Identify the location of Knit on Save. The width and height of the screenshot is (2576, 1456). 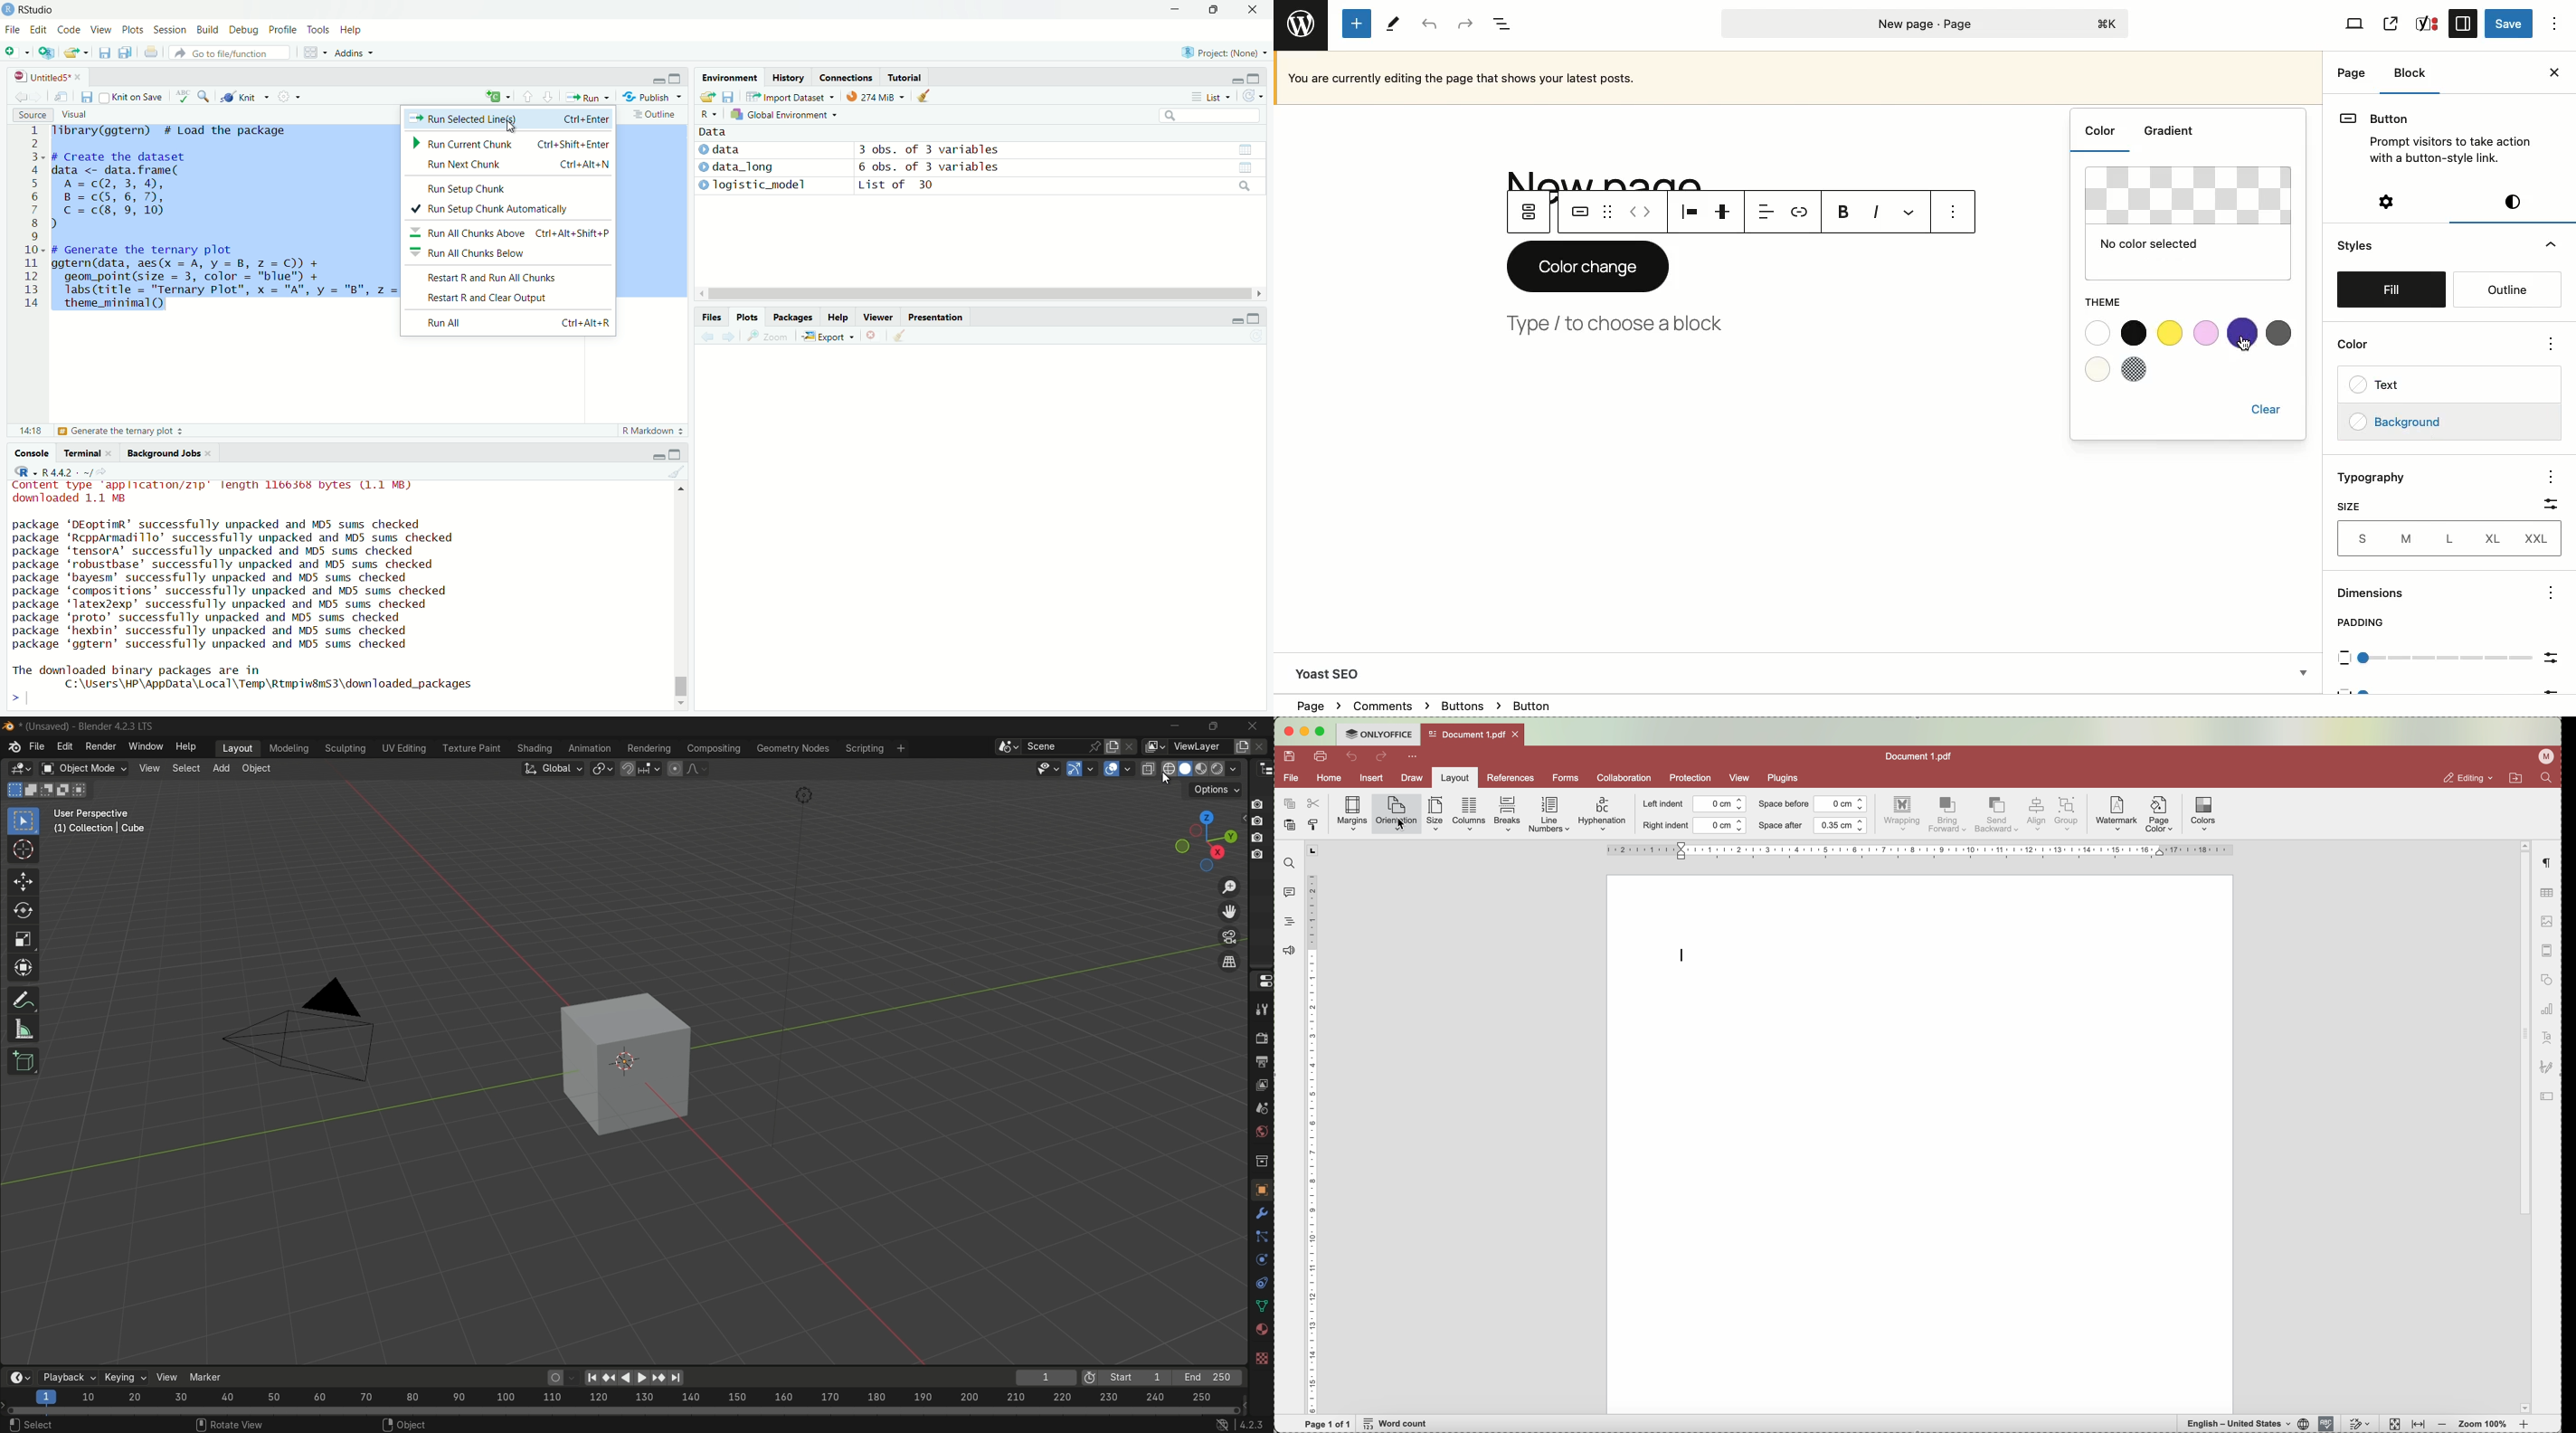
(137, 98).